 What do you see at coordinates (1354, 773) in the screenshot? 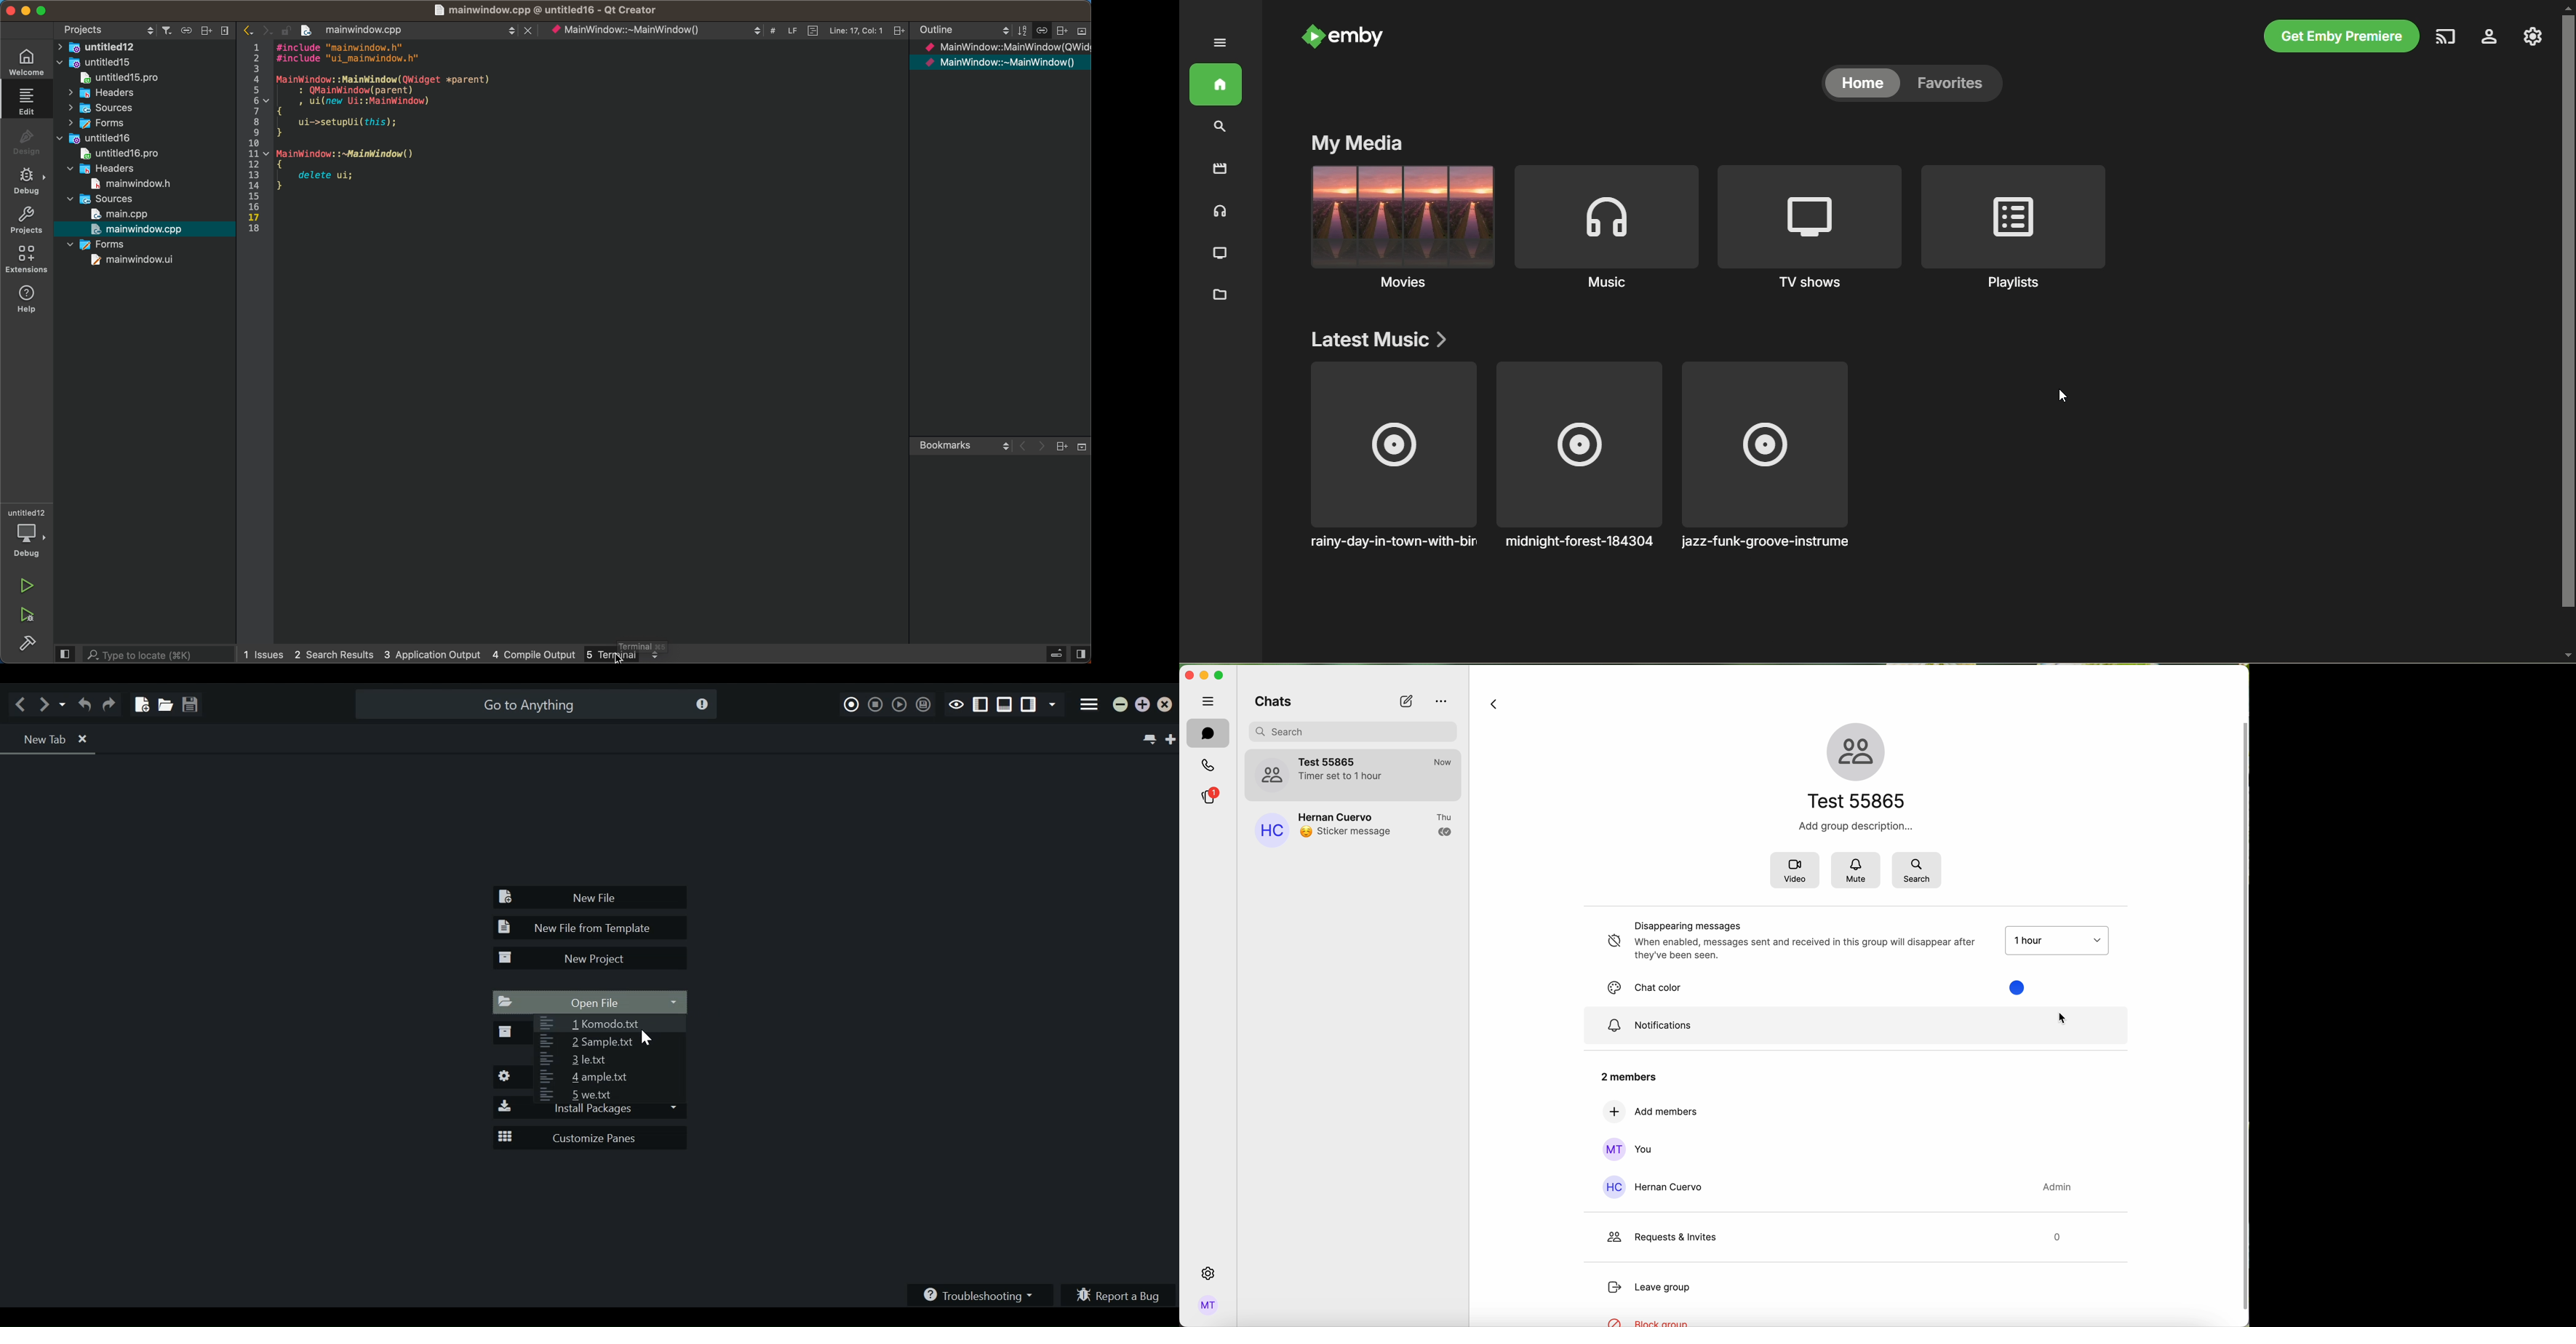
I see `test 55865 group` at bounding box center [1354, 773].